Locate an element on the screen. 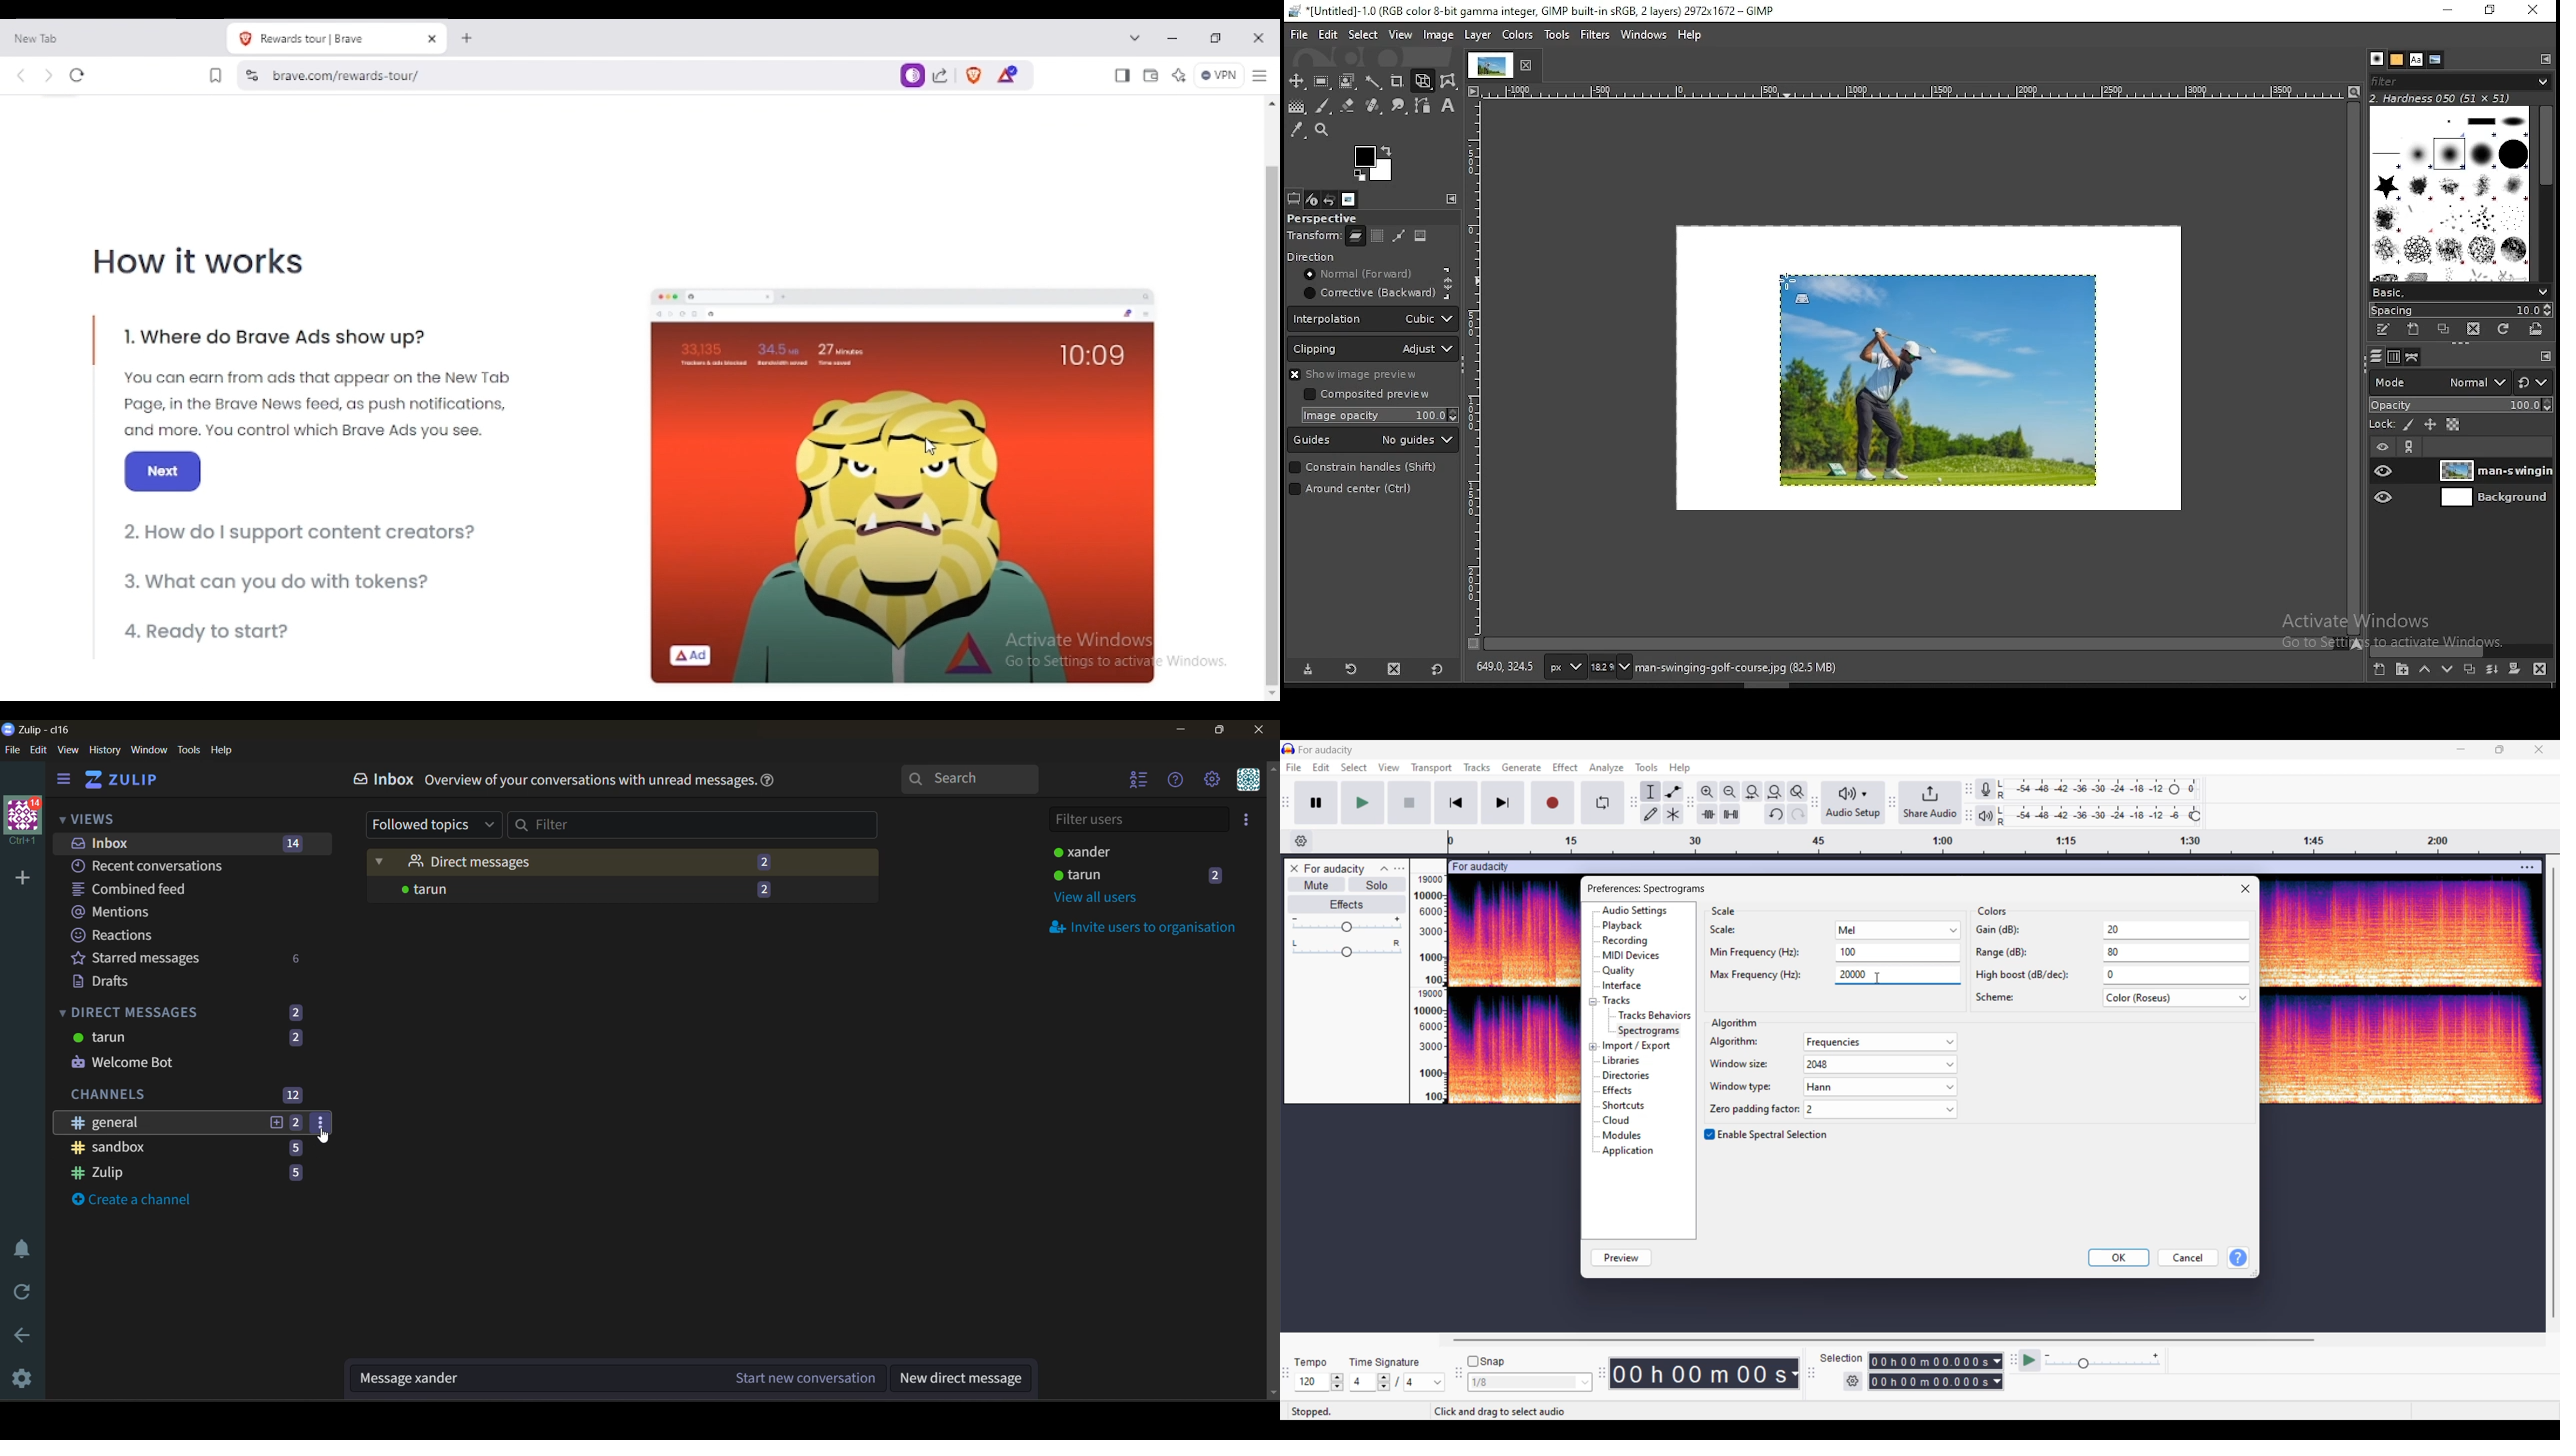 Image resolution: width=2576 pixels, height=1456 pixels. smudge tool is located at coordinates (1400, 105).